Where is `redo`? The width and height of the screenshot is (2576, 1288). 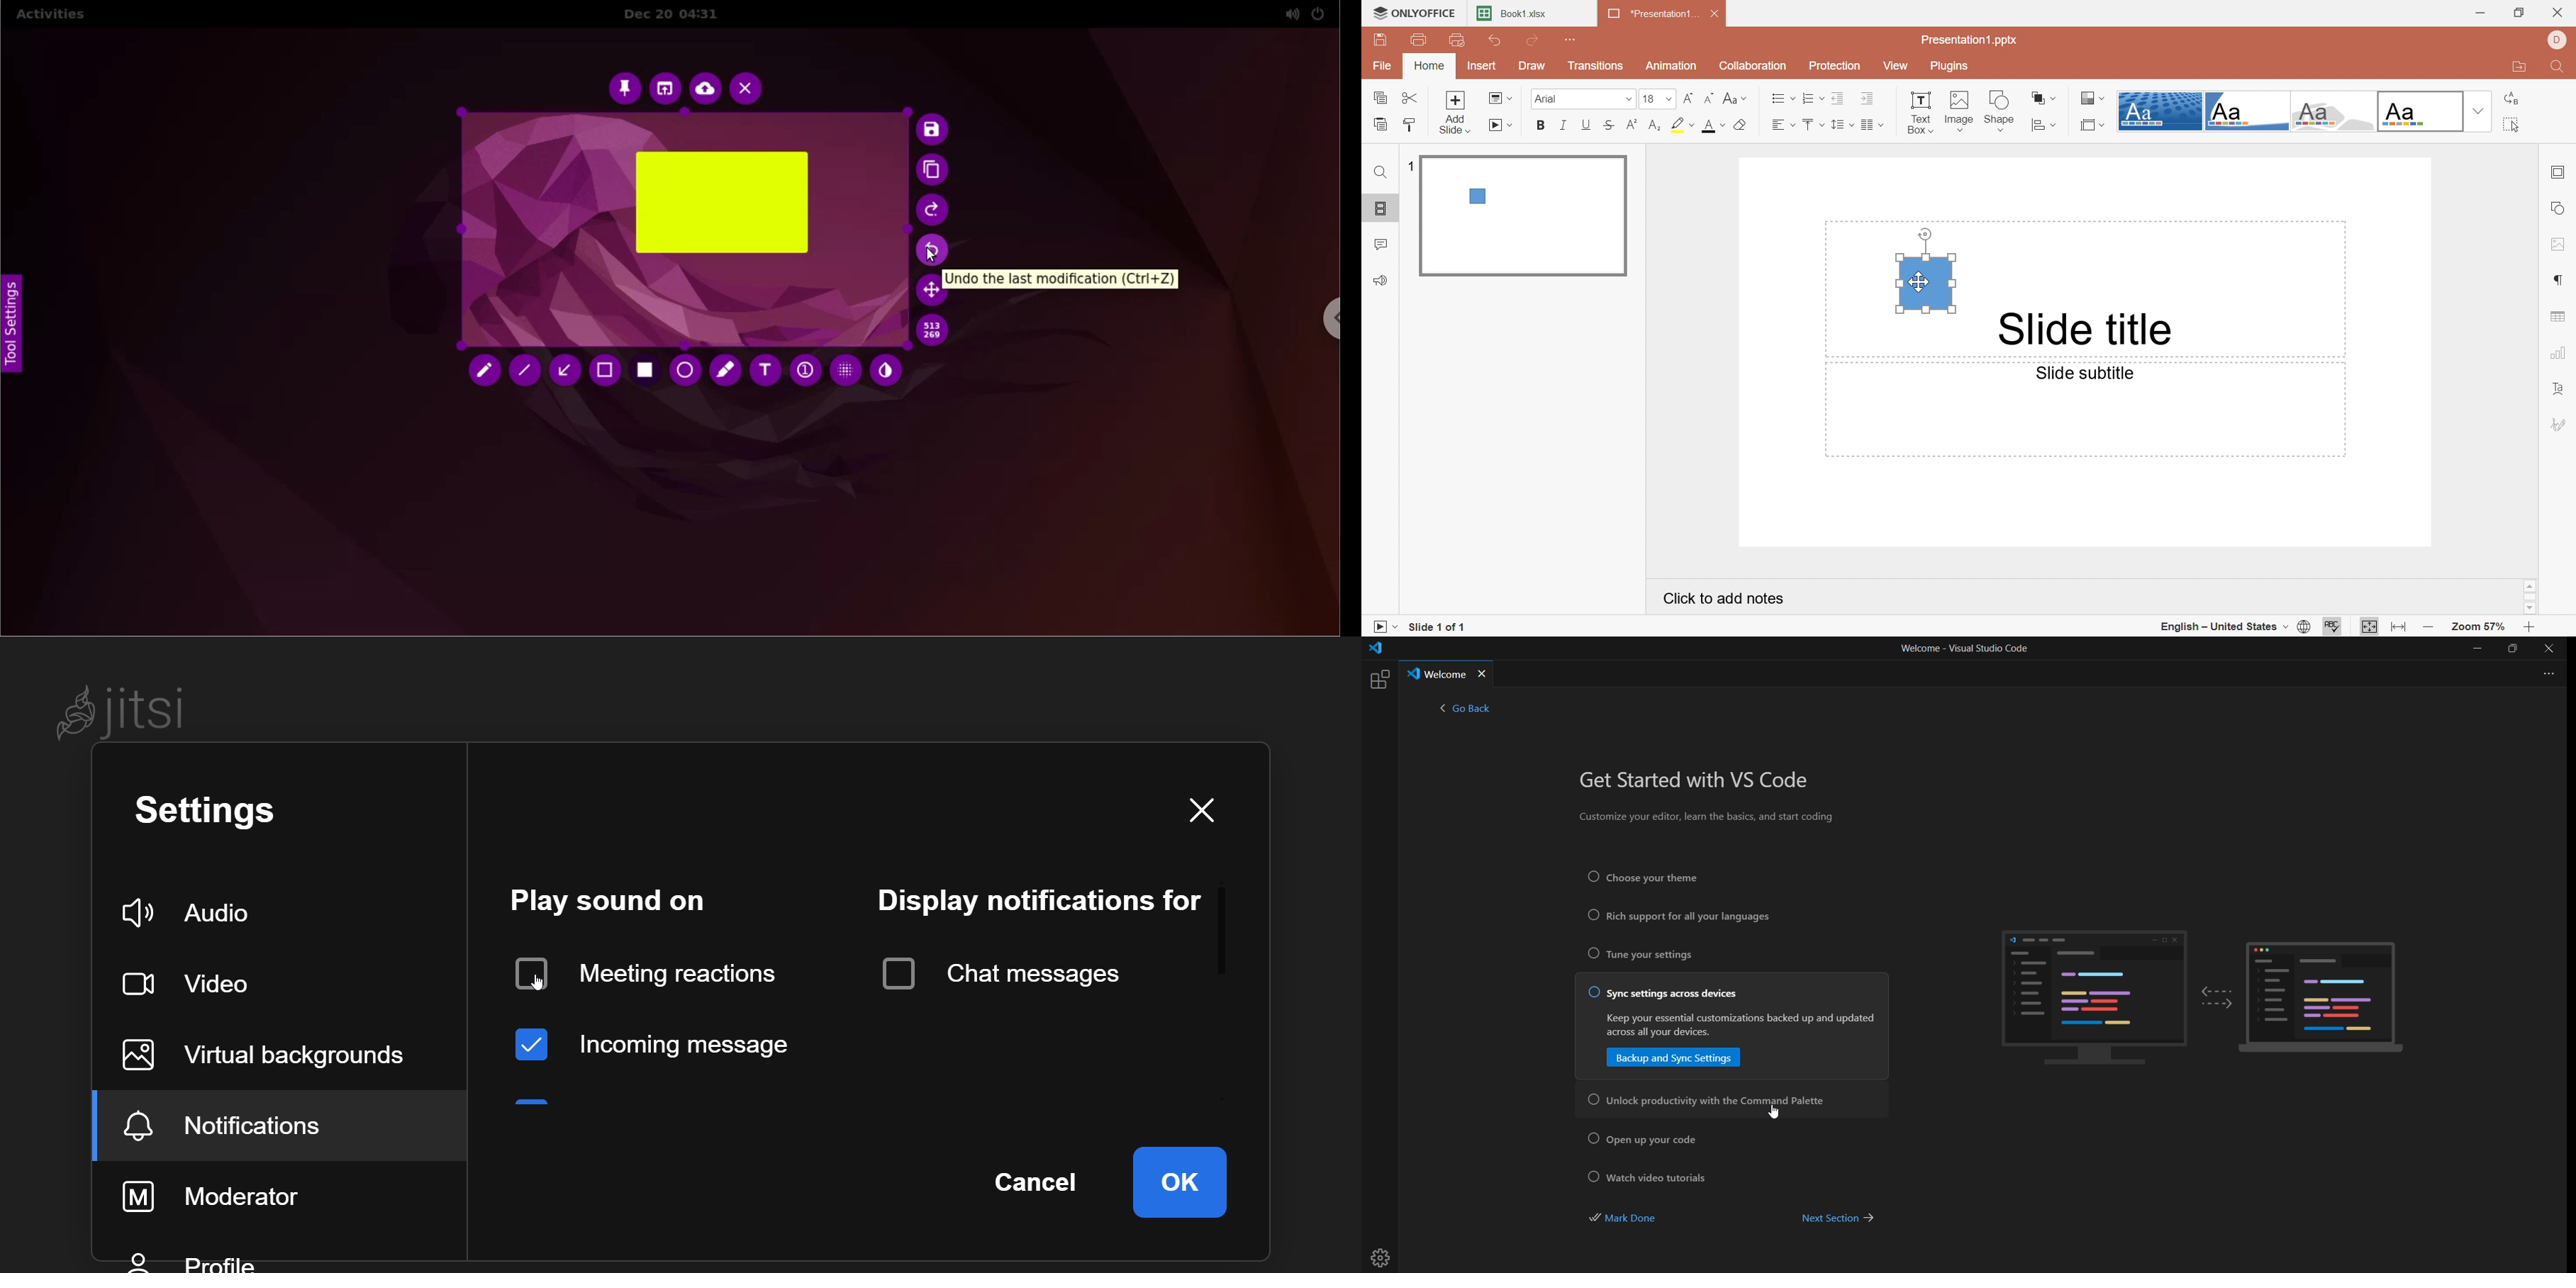 redo is located at coordinates (933, 211).